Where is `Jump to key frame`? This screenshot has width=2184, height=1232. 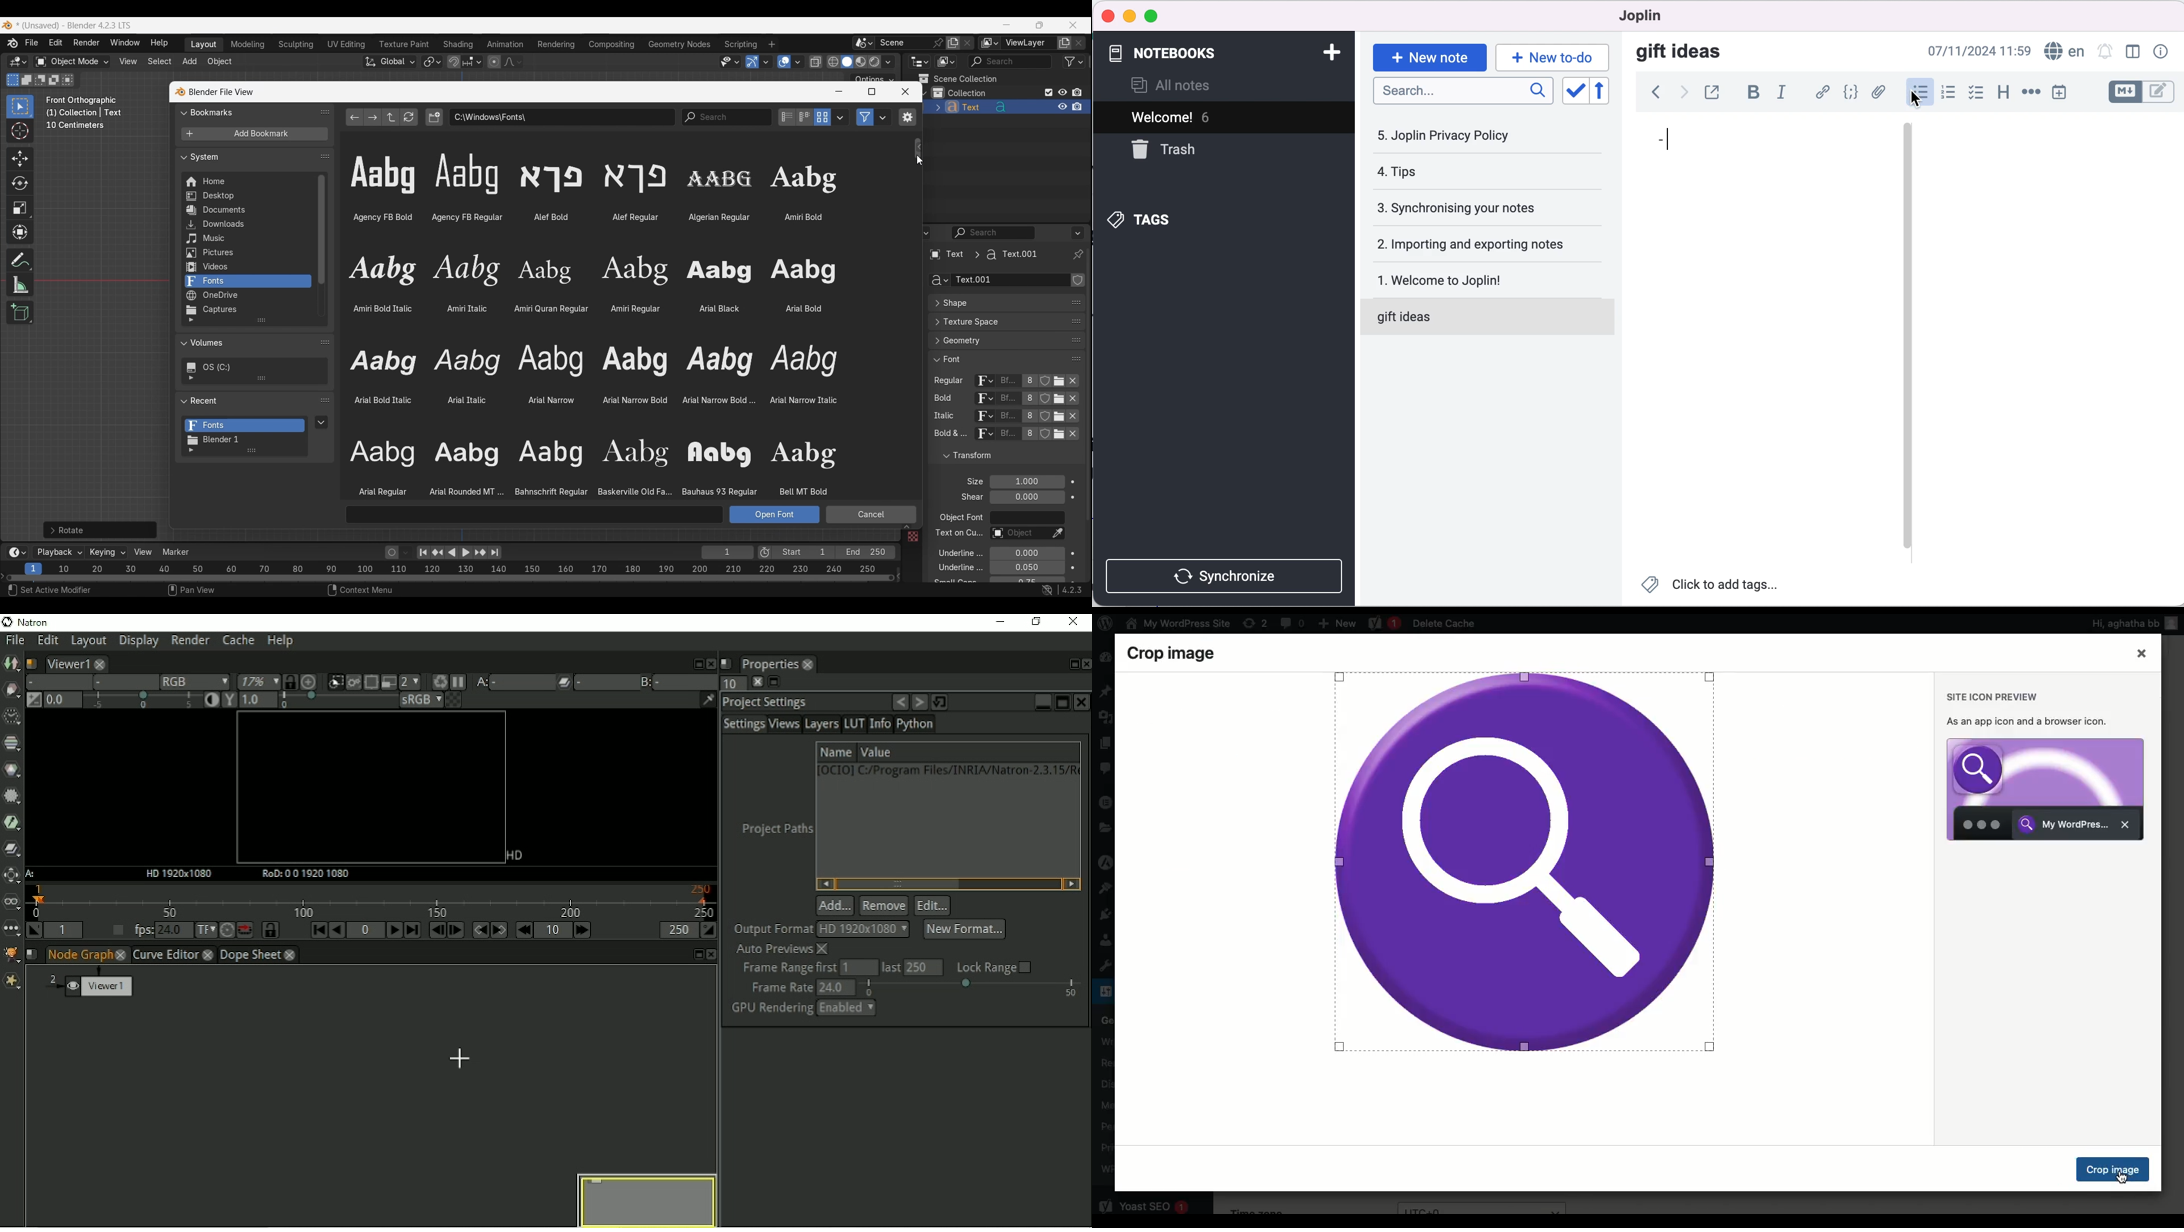 Jump to key frame is located at coordinates (438, 553).